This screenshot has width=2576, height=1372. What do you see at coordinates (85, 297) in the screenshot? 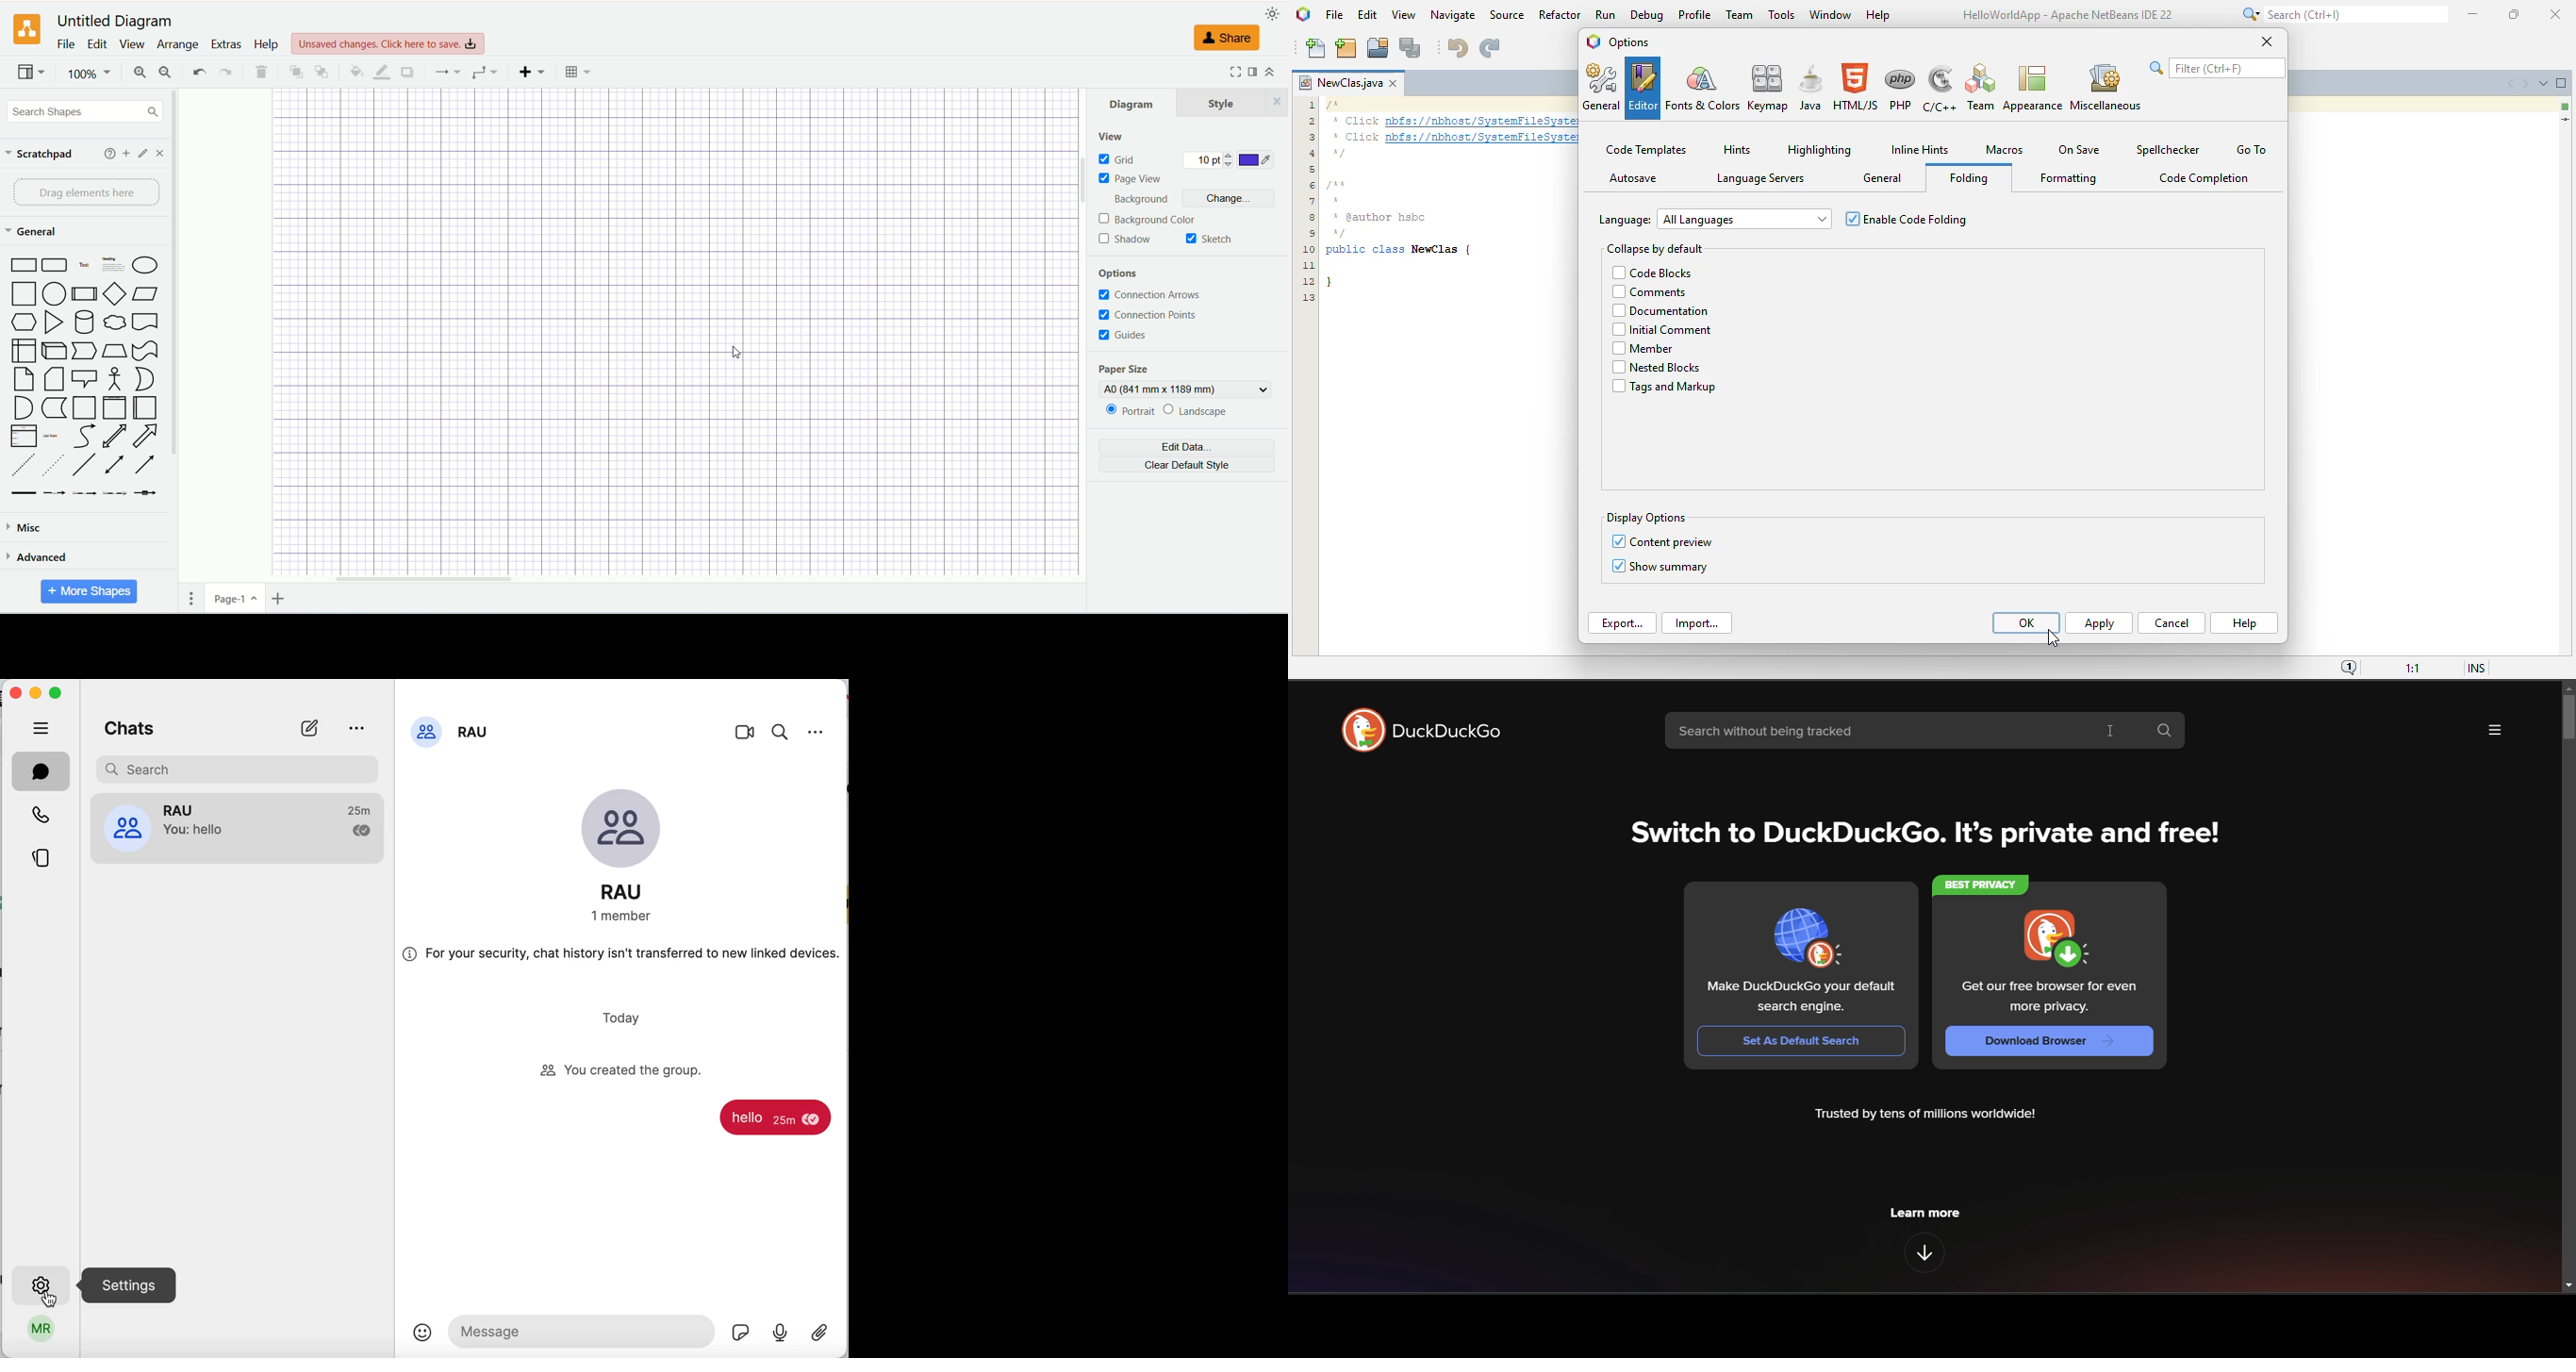
I see `Process` at bounding box center [85, 297].